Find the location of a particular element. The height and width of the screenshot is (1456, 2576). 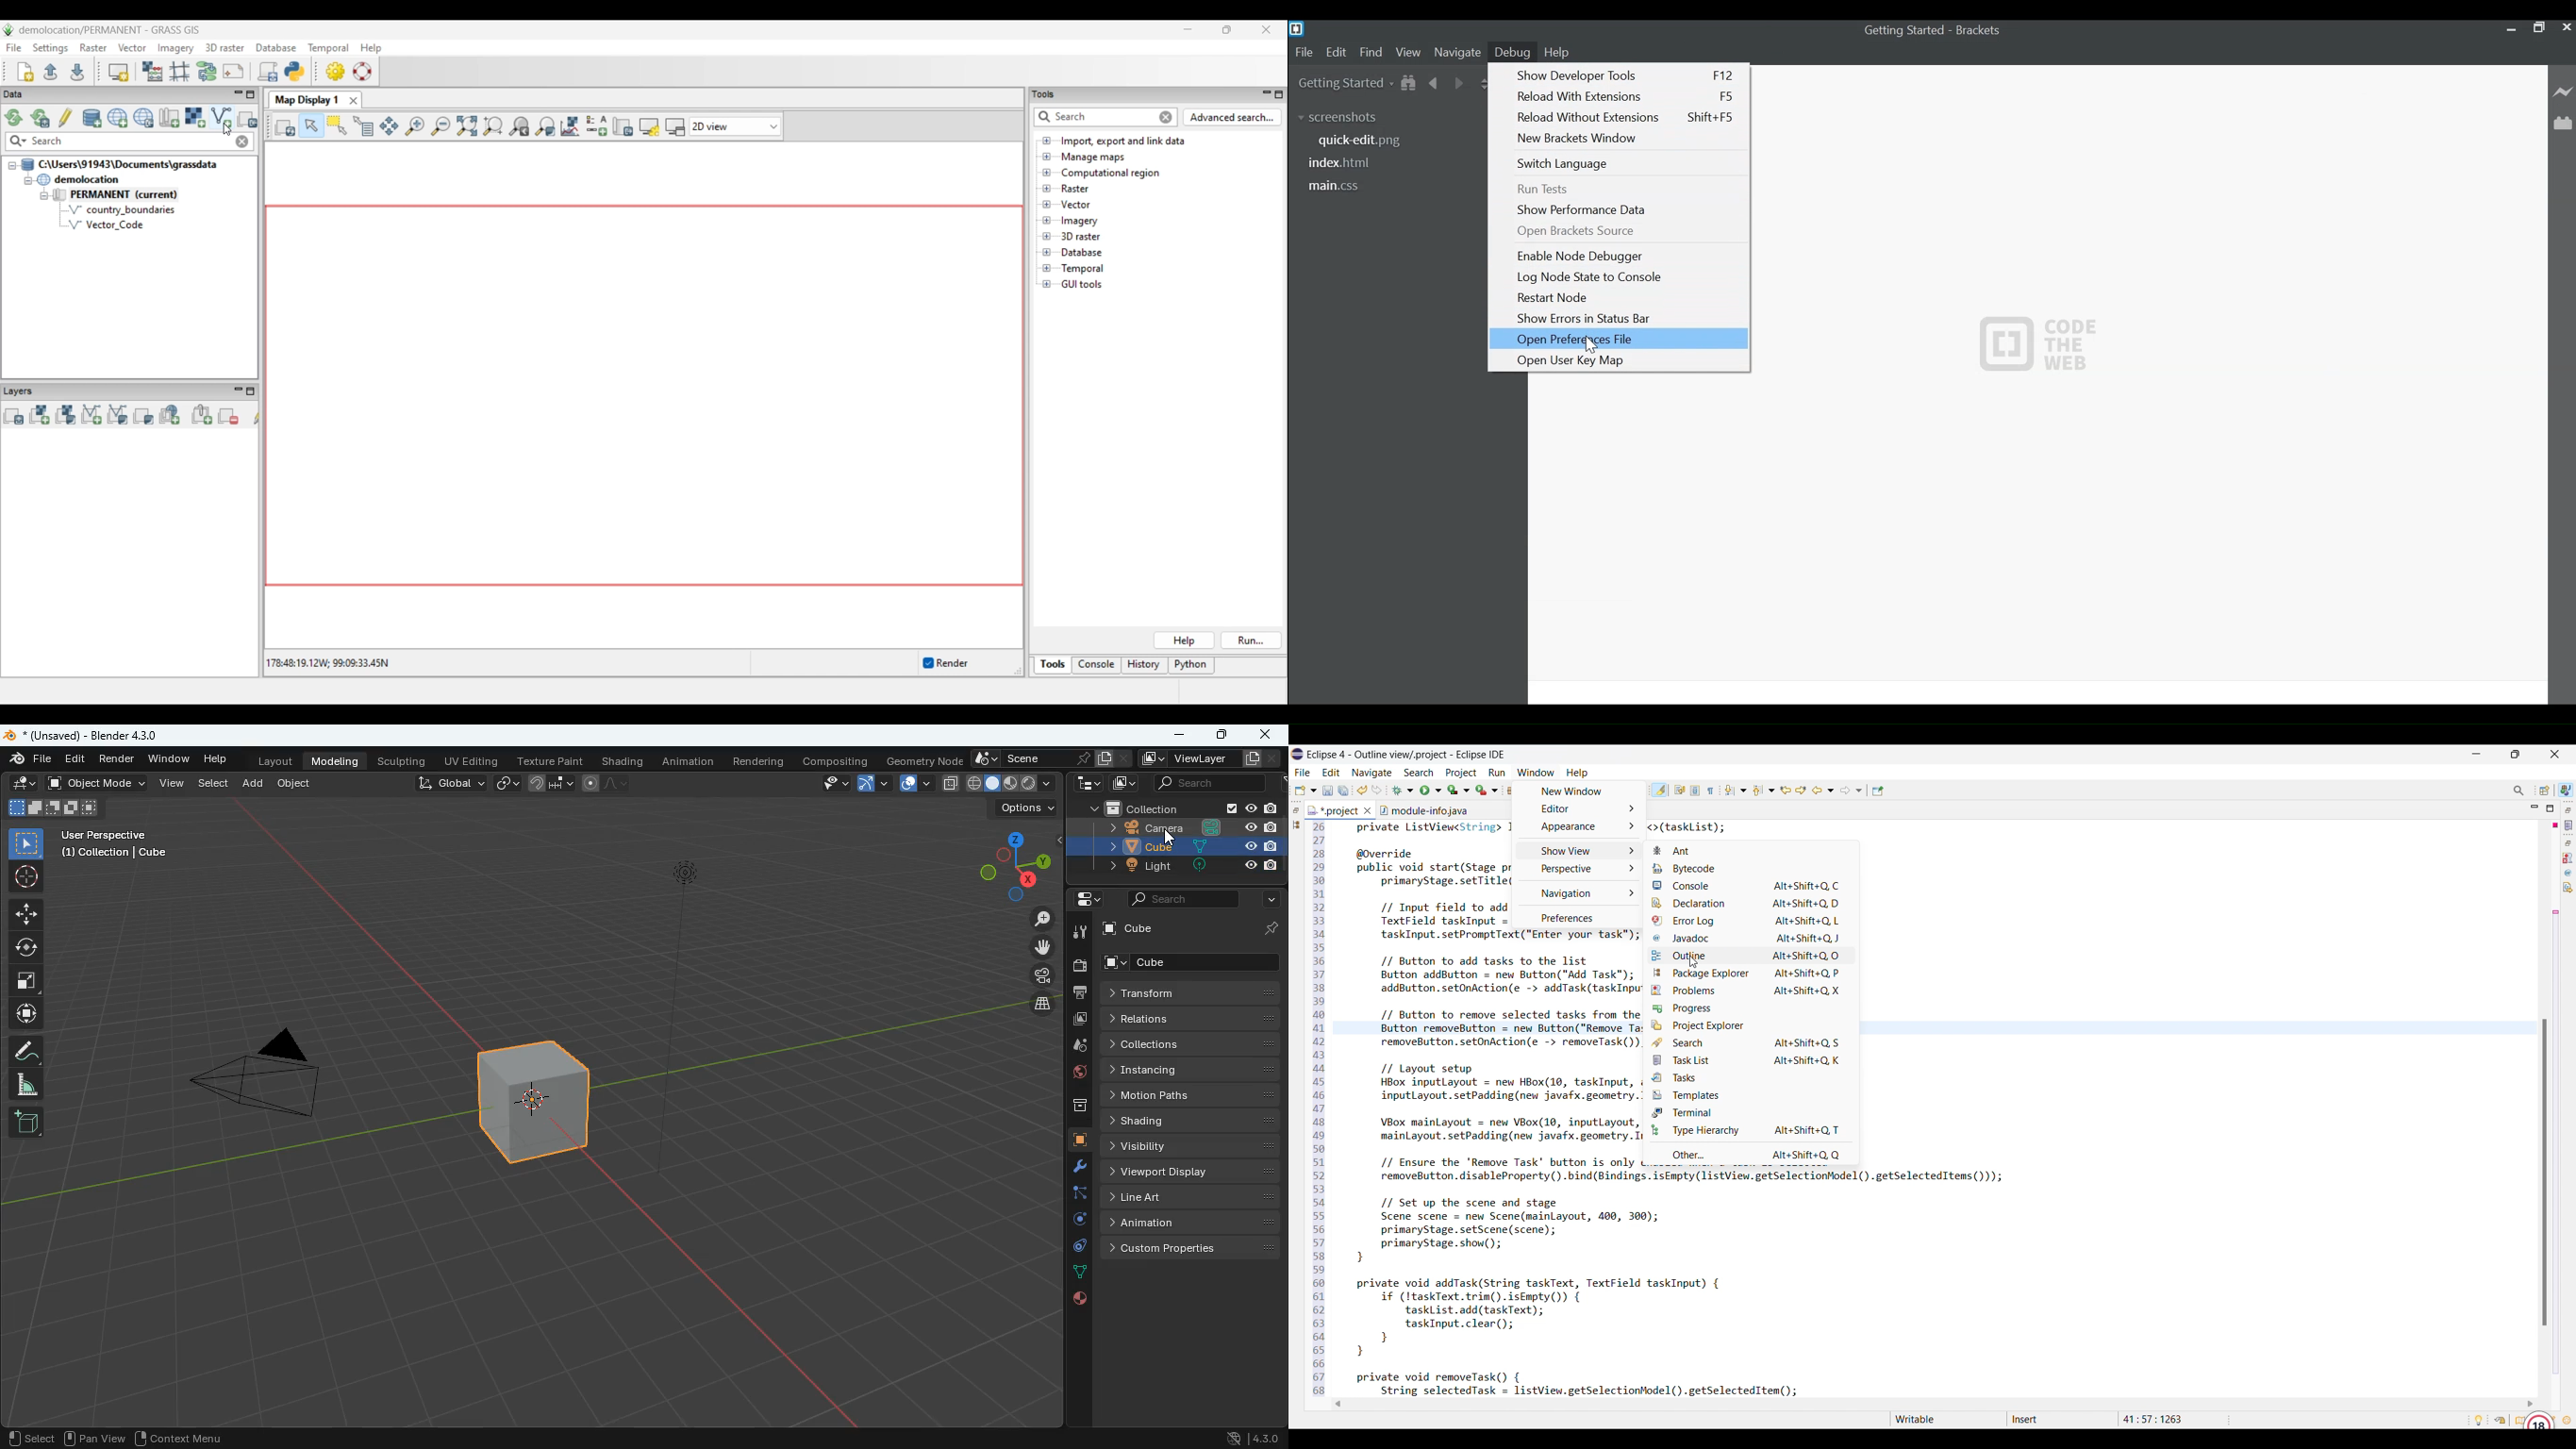

Tip of the day is located at coordinates (2479, 1420).